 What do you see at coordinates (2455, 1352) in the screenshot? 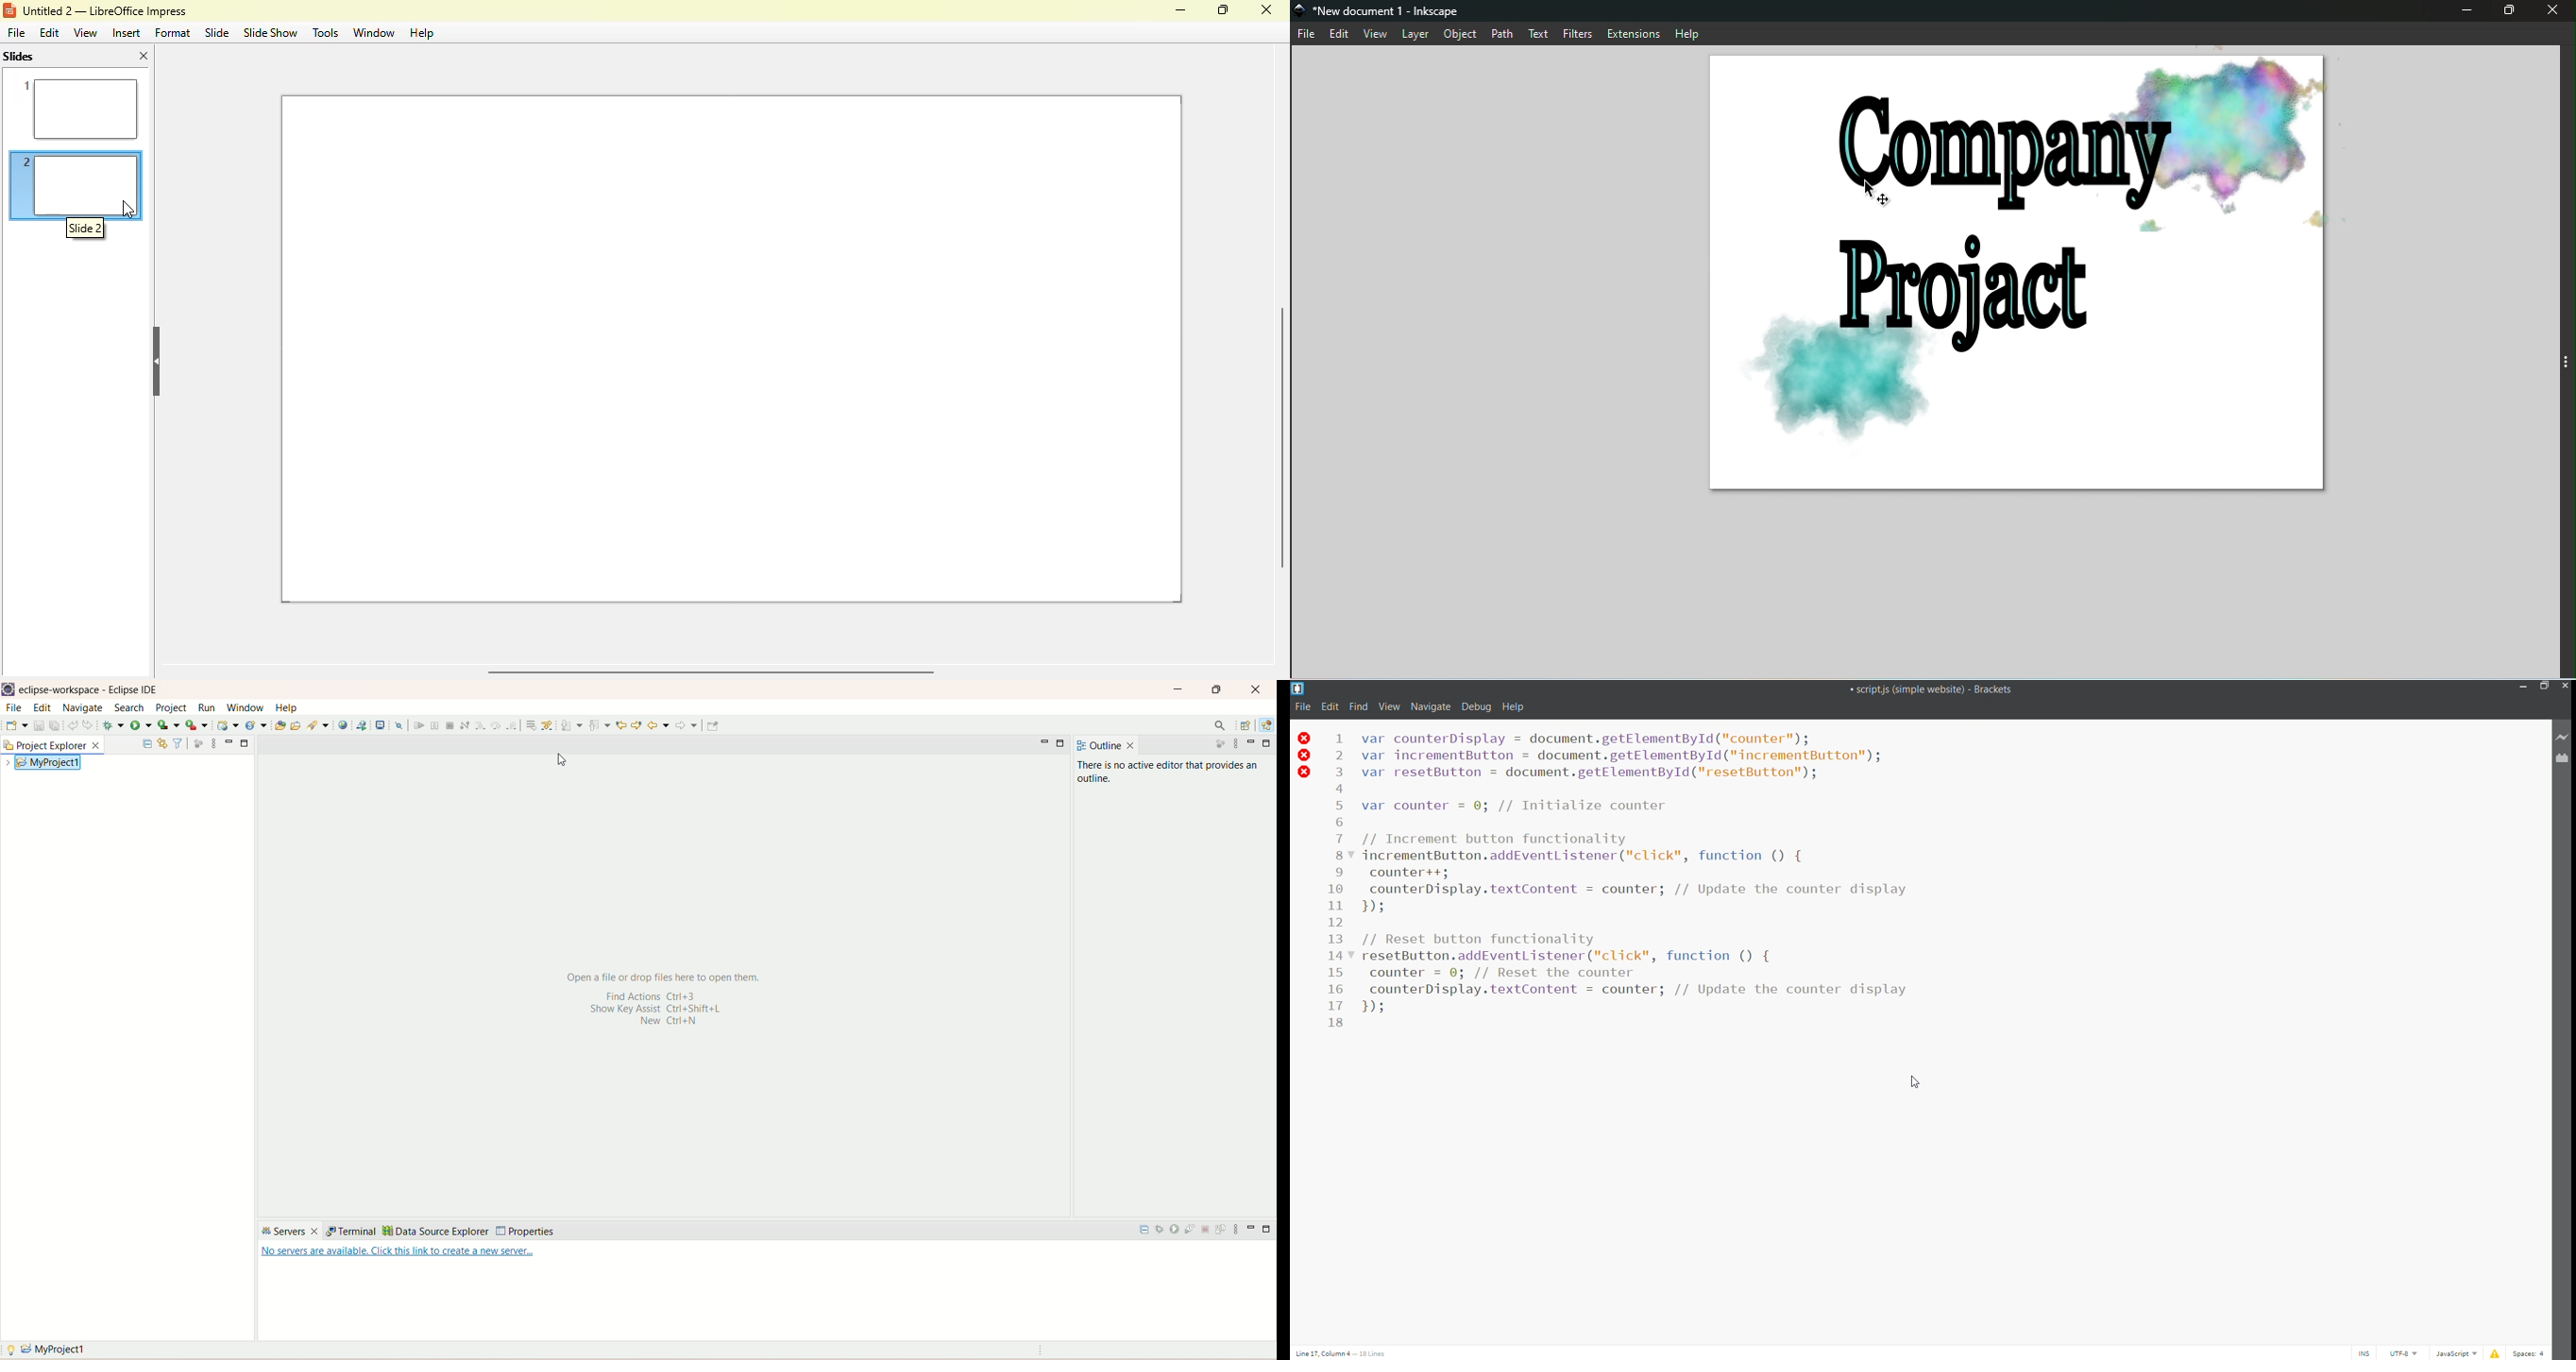
I see `file type - javascript` at bounding box center [2455, 1352].